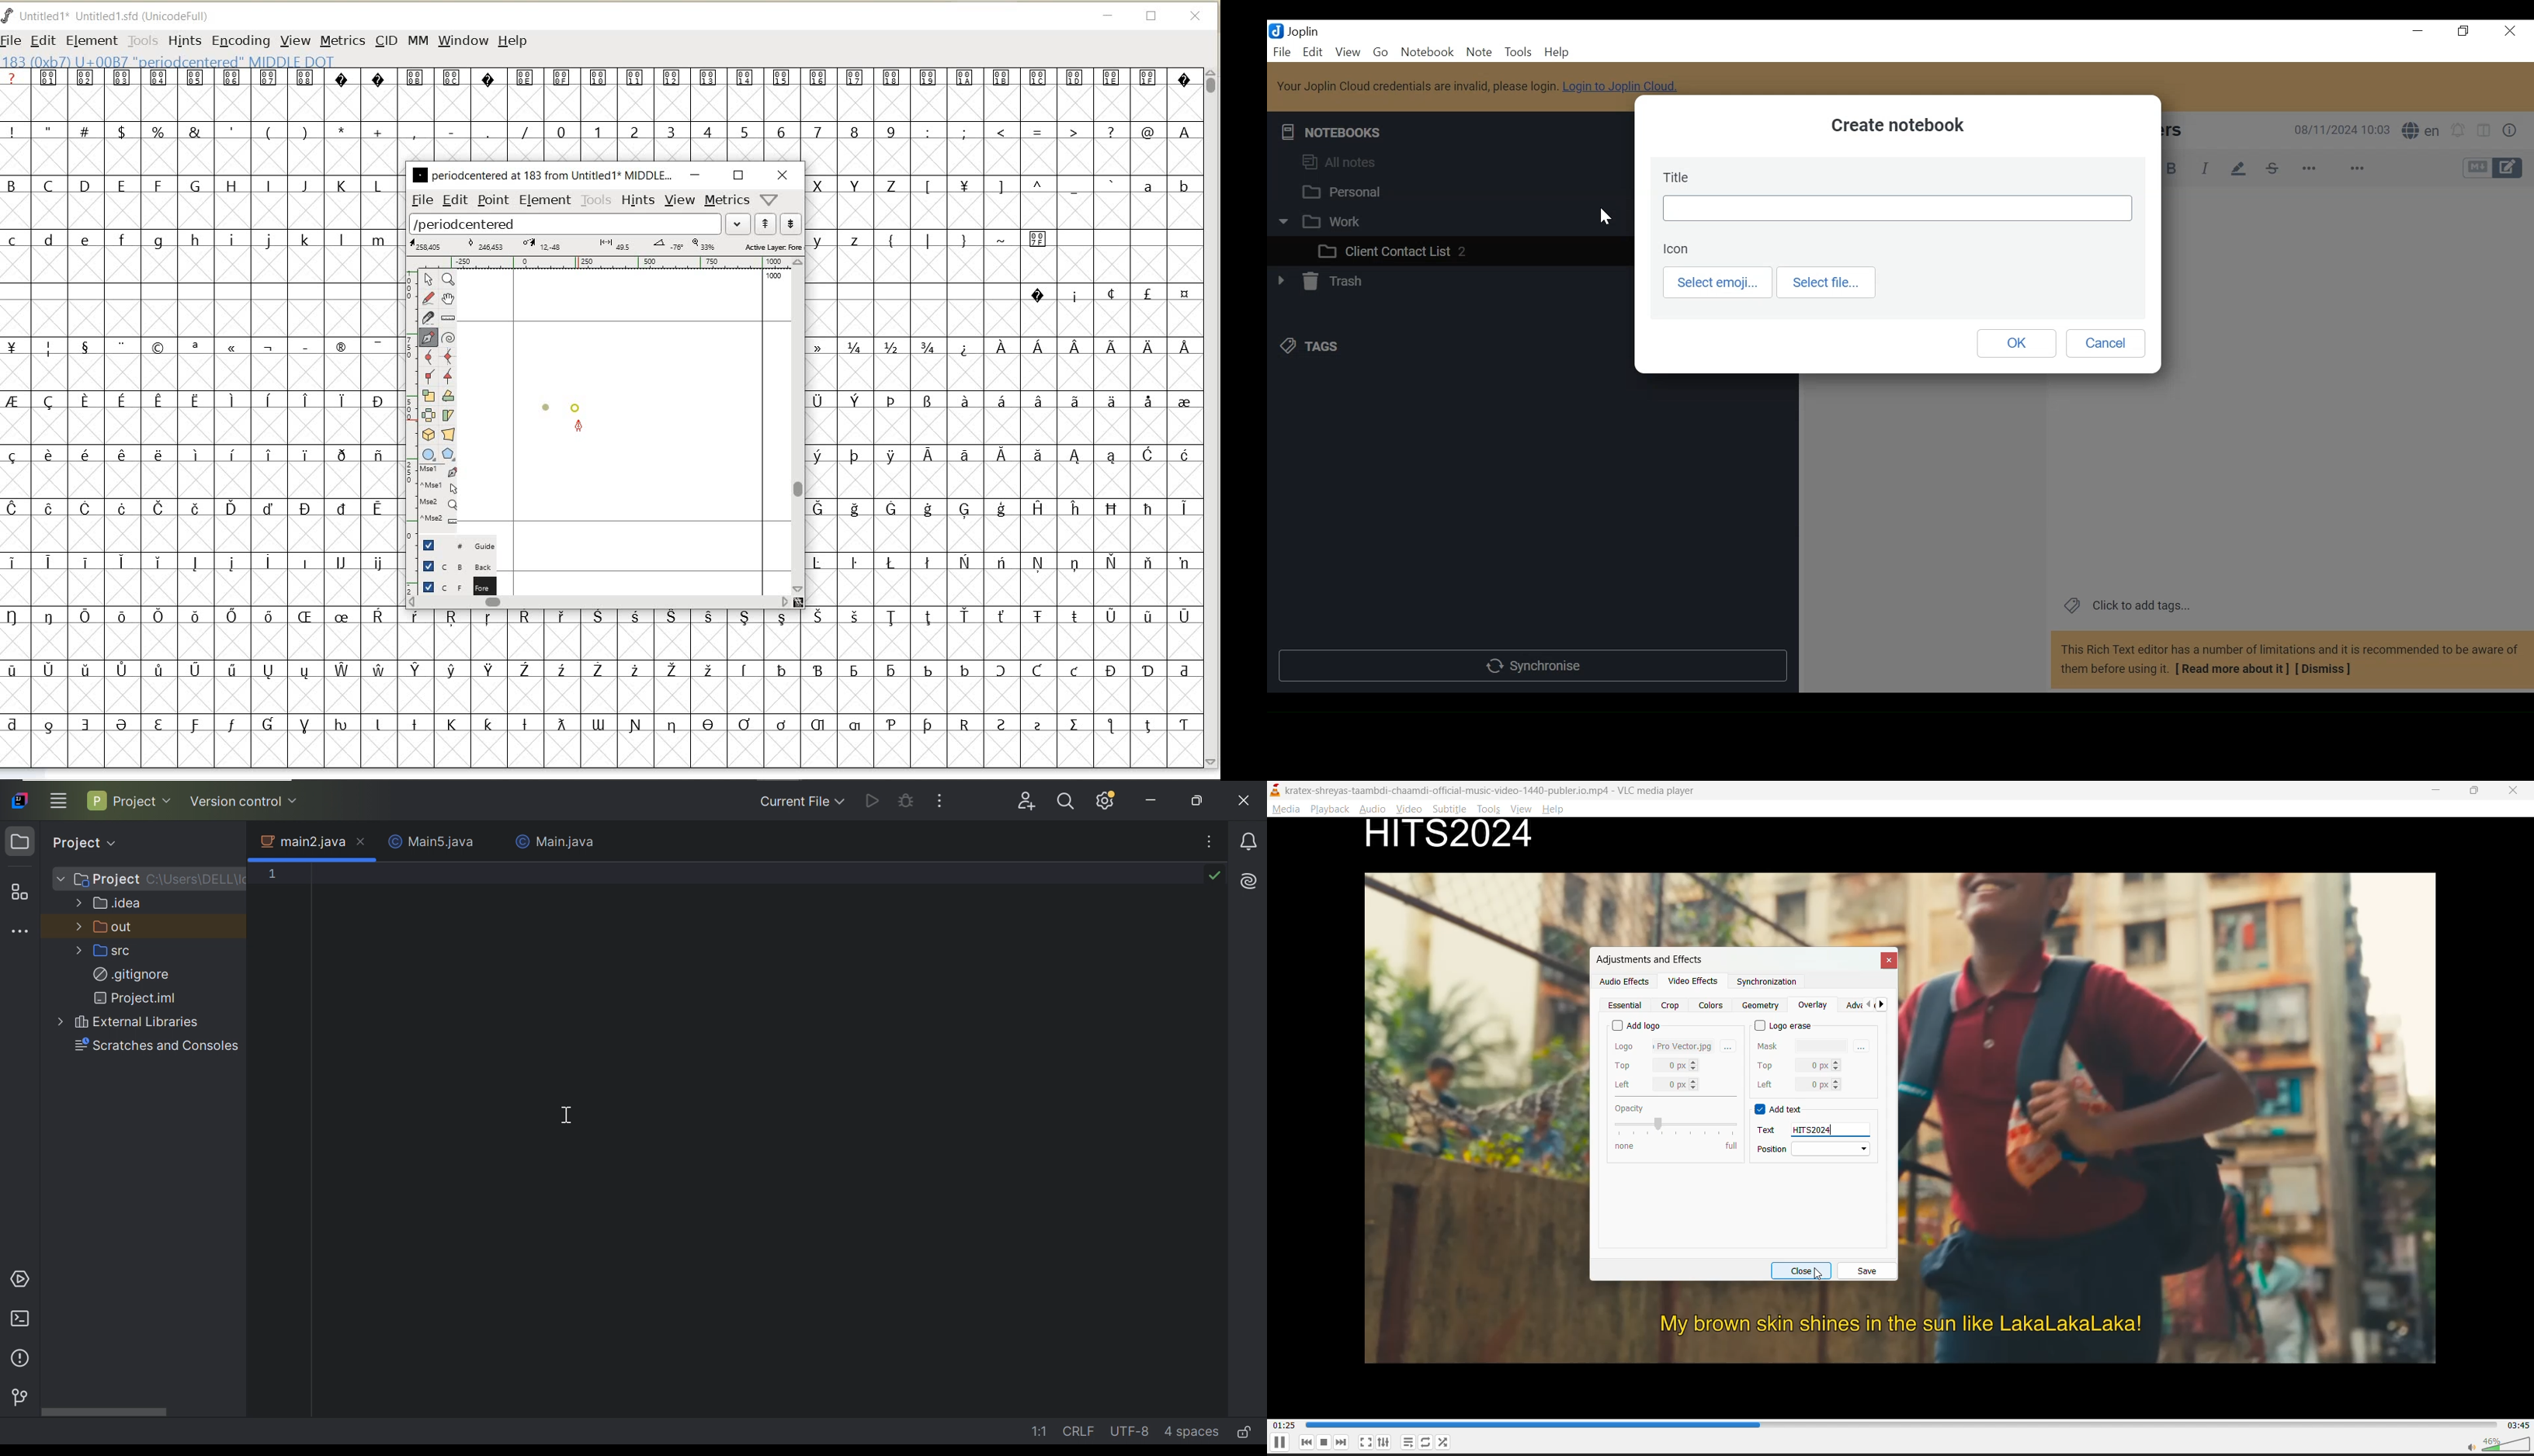  Describe the element at coordinates (1379, 53) in the screenshot. I see `Go` at that location.